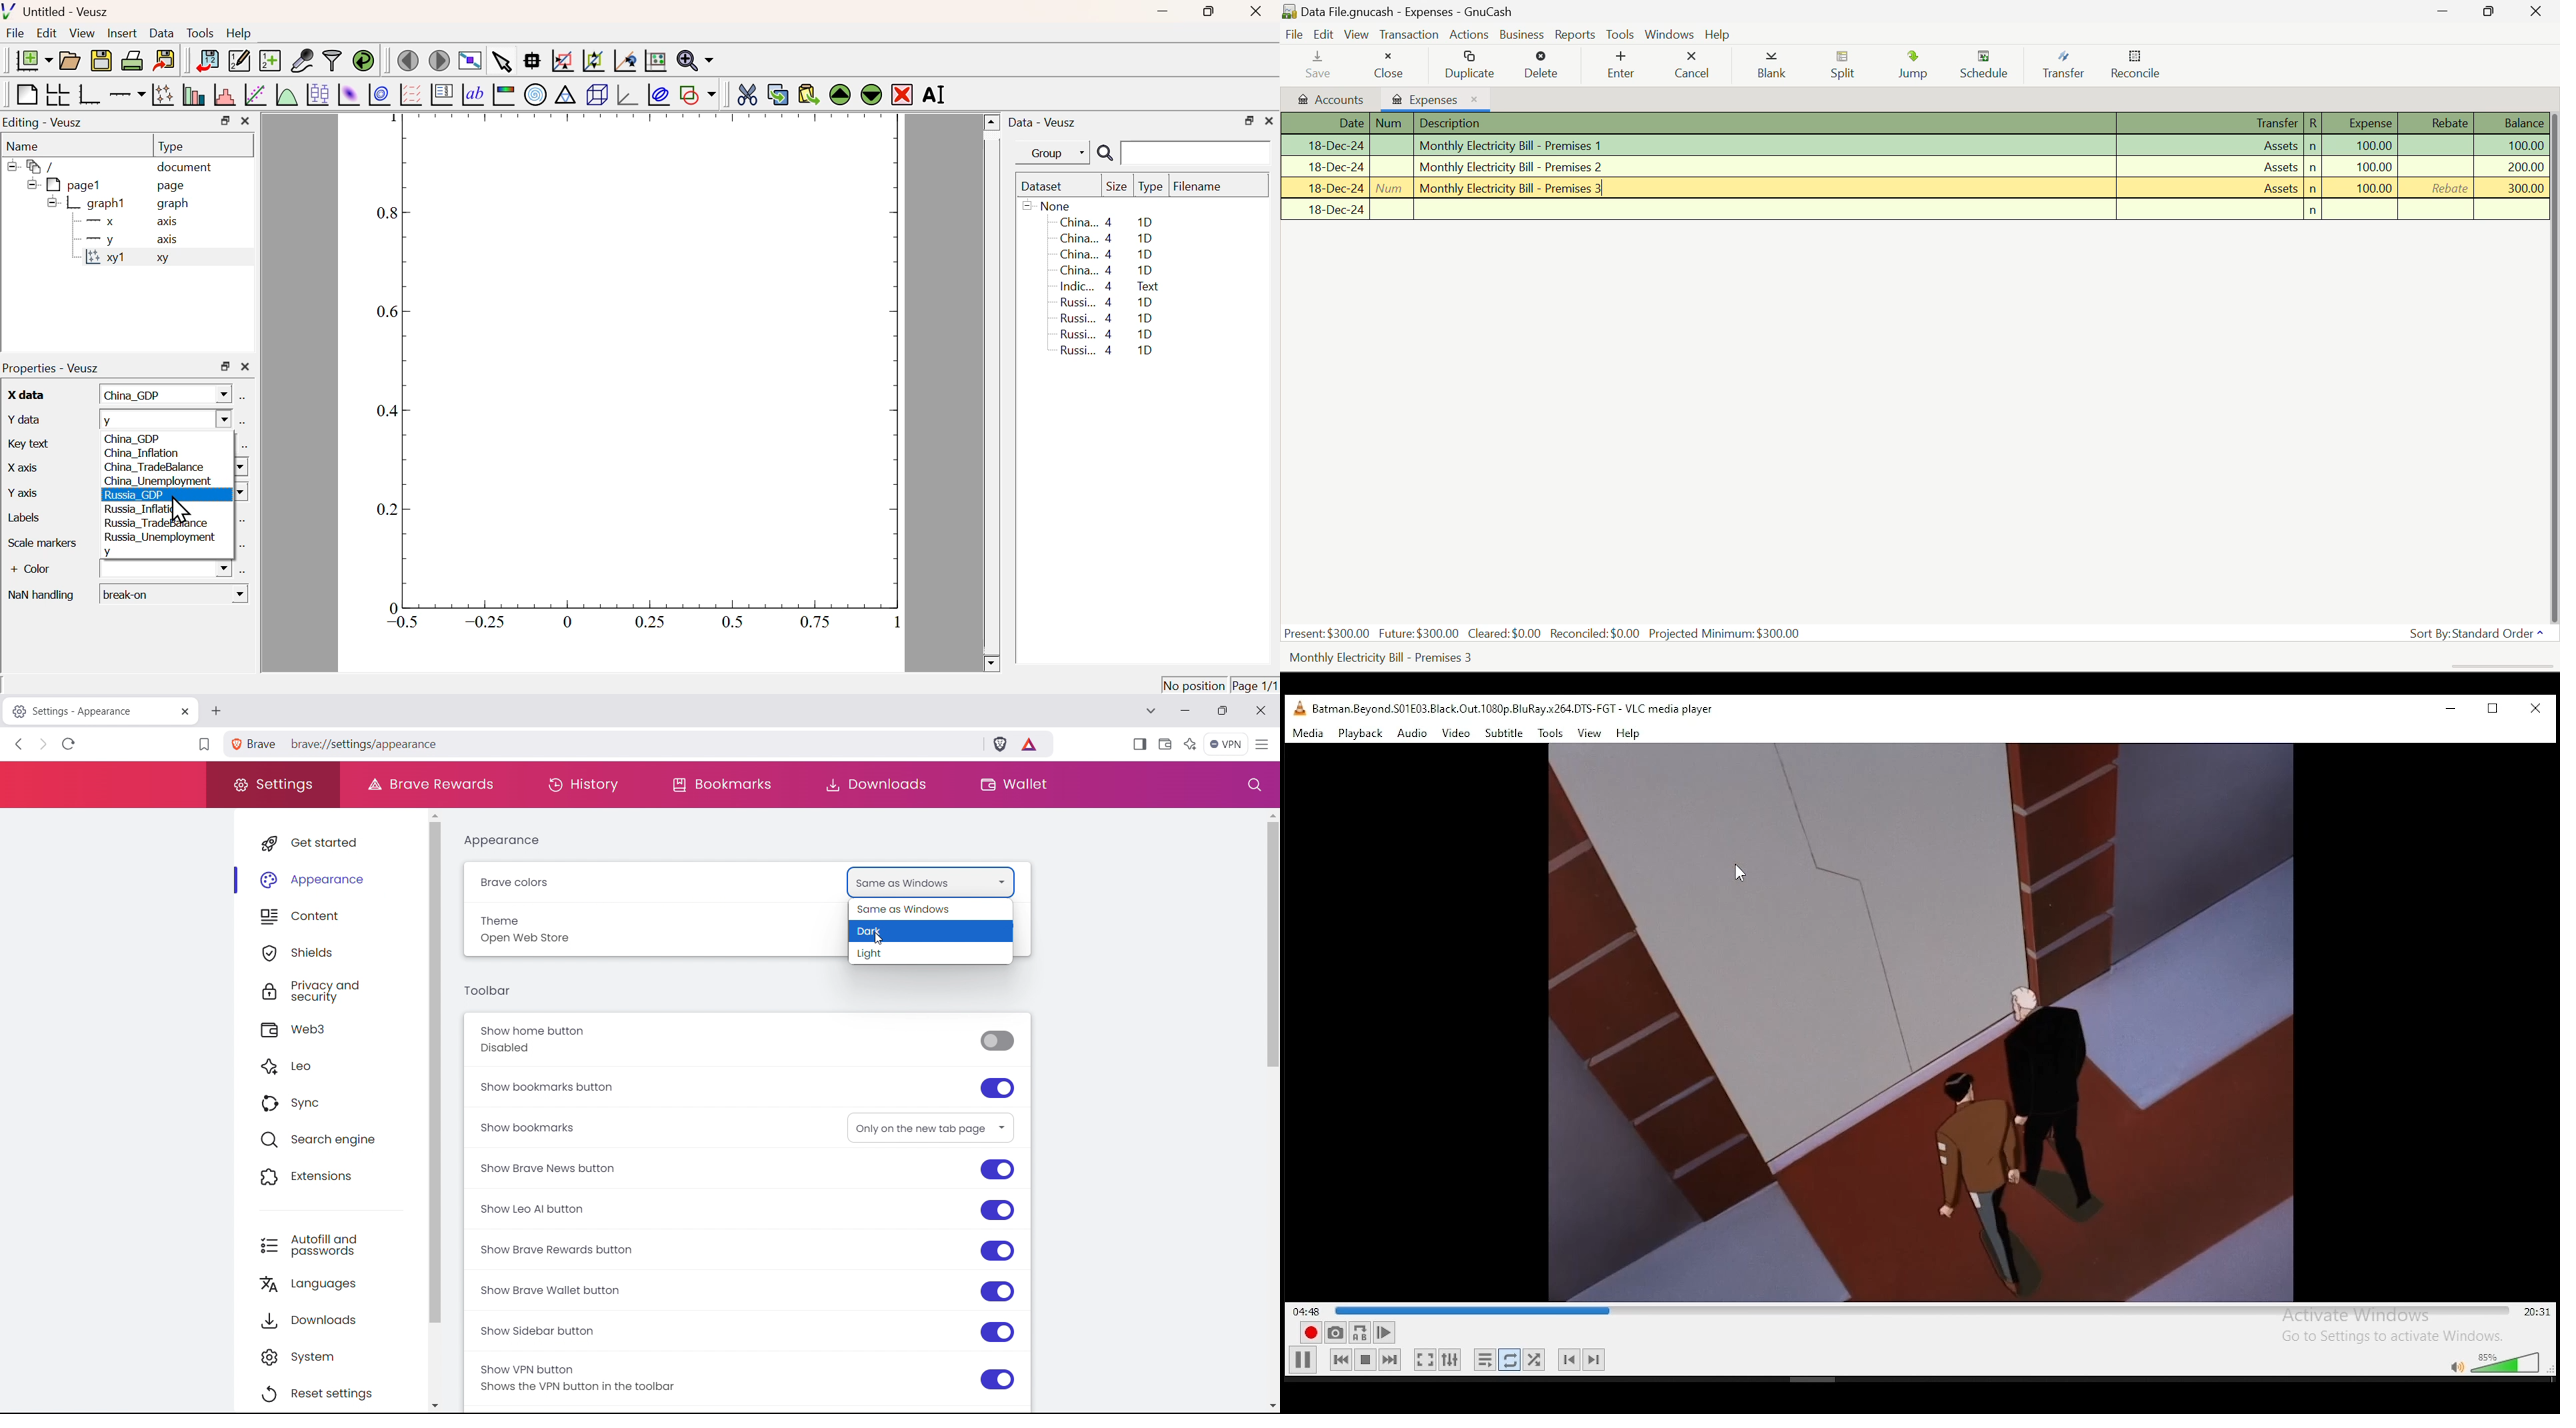 This screenshot has width=2576, height=1428. I want to click on settings, so click(1455, 1359).